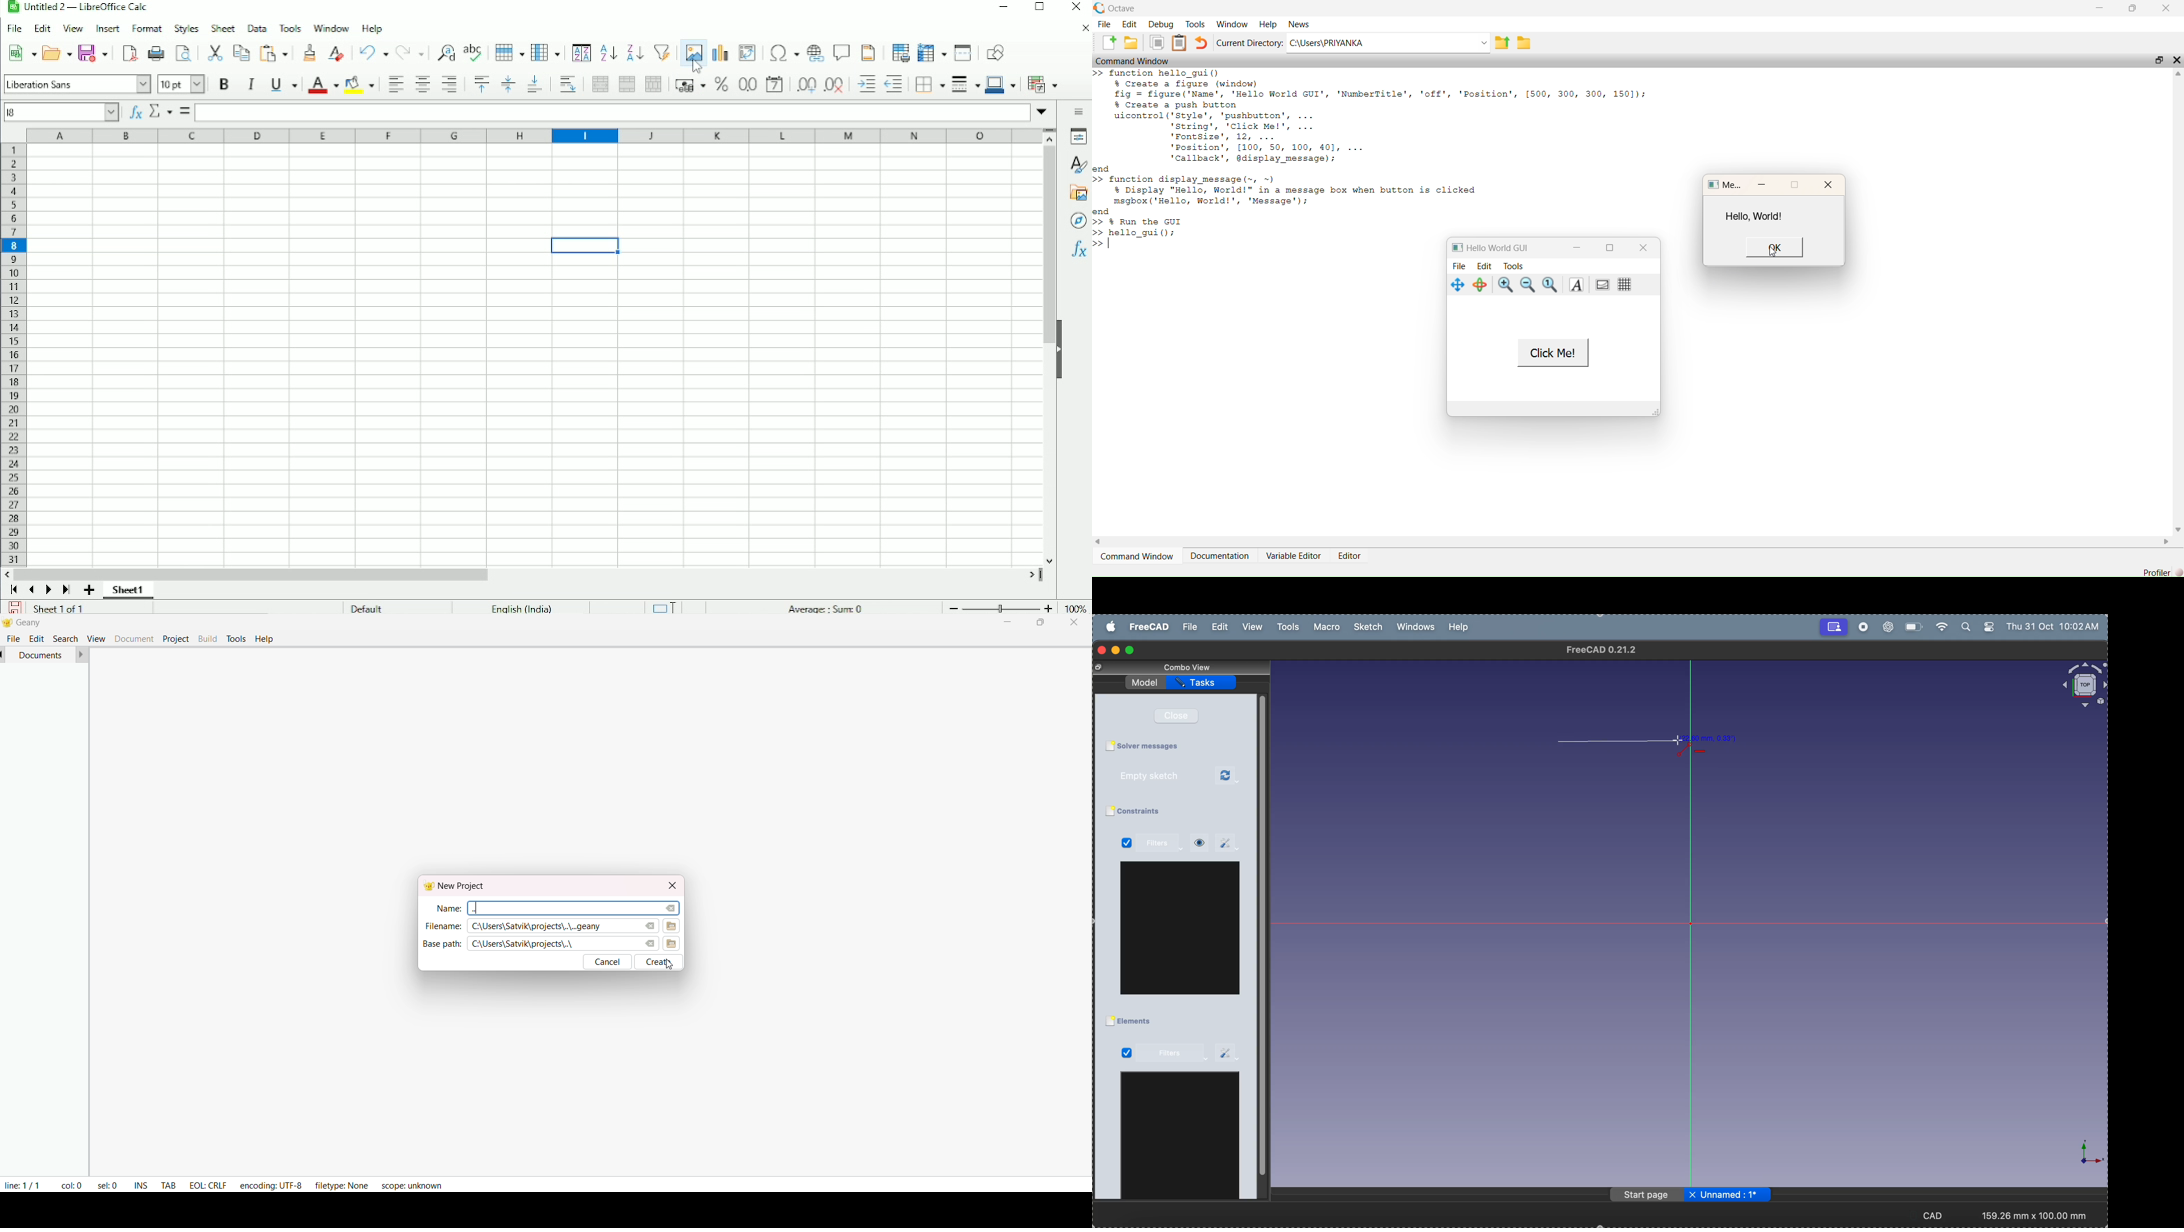  I want to click on browse, so click(672, 927).